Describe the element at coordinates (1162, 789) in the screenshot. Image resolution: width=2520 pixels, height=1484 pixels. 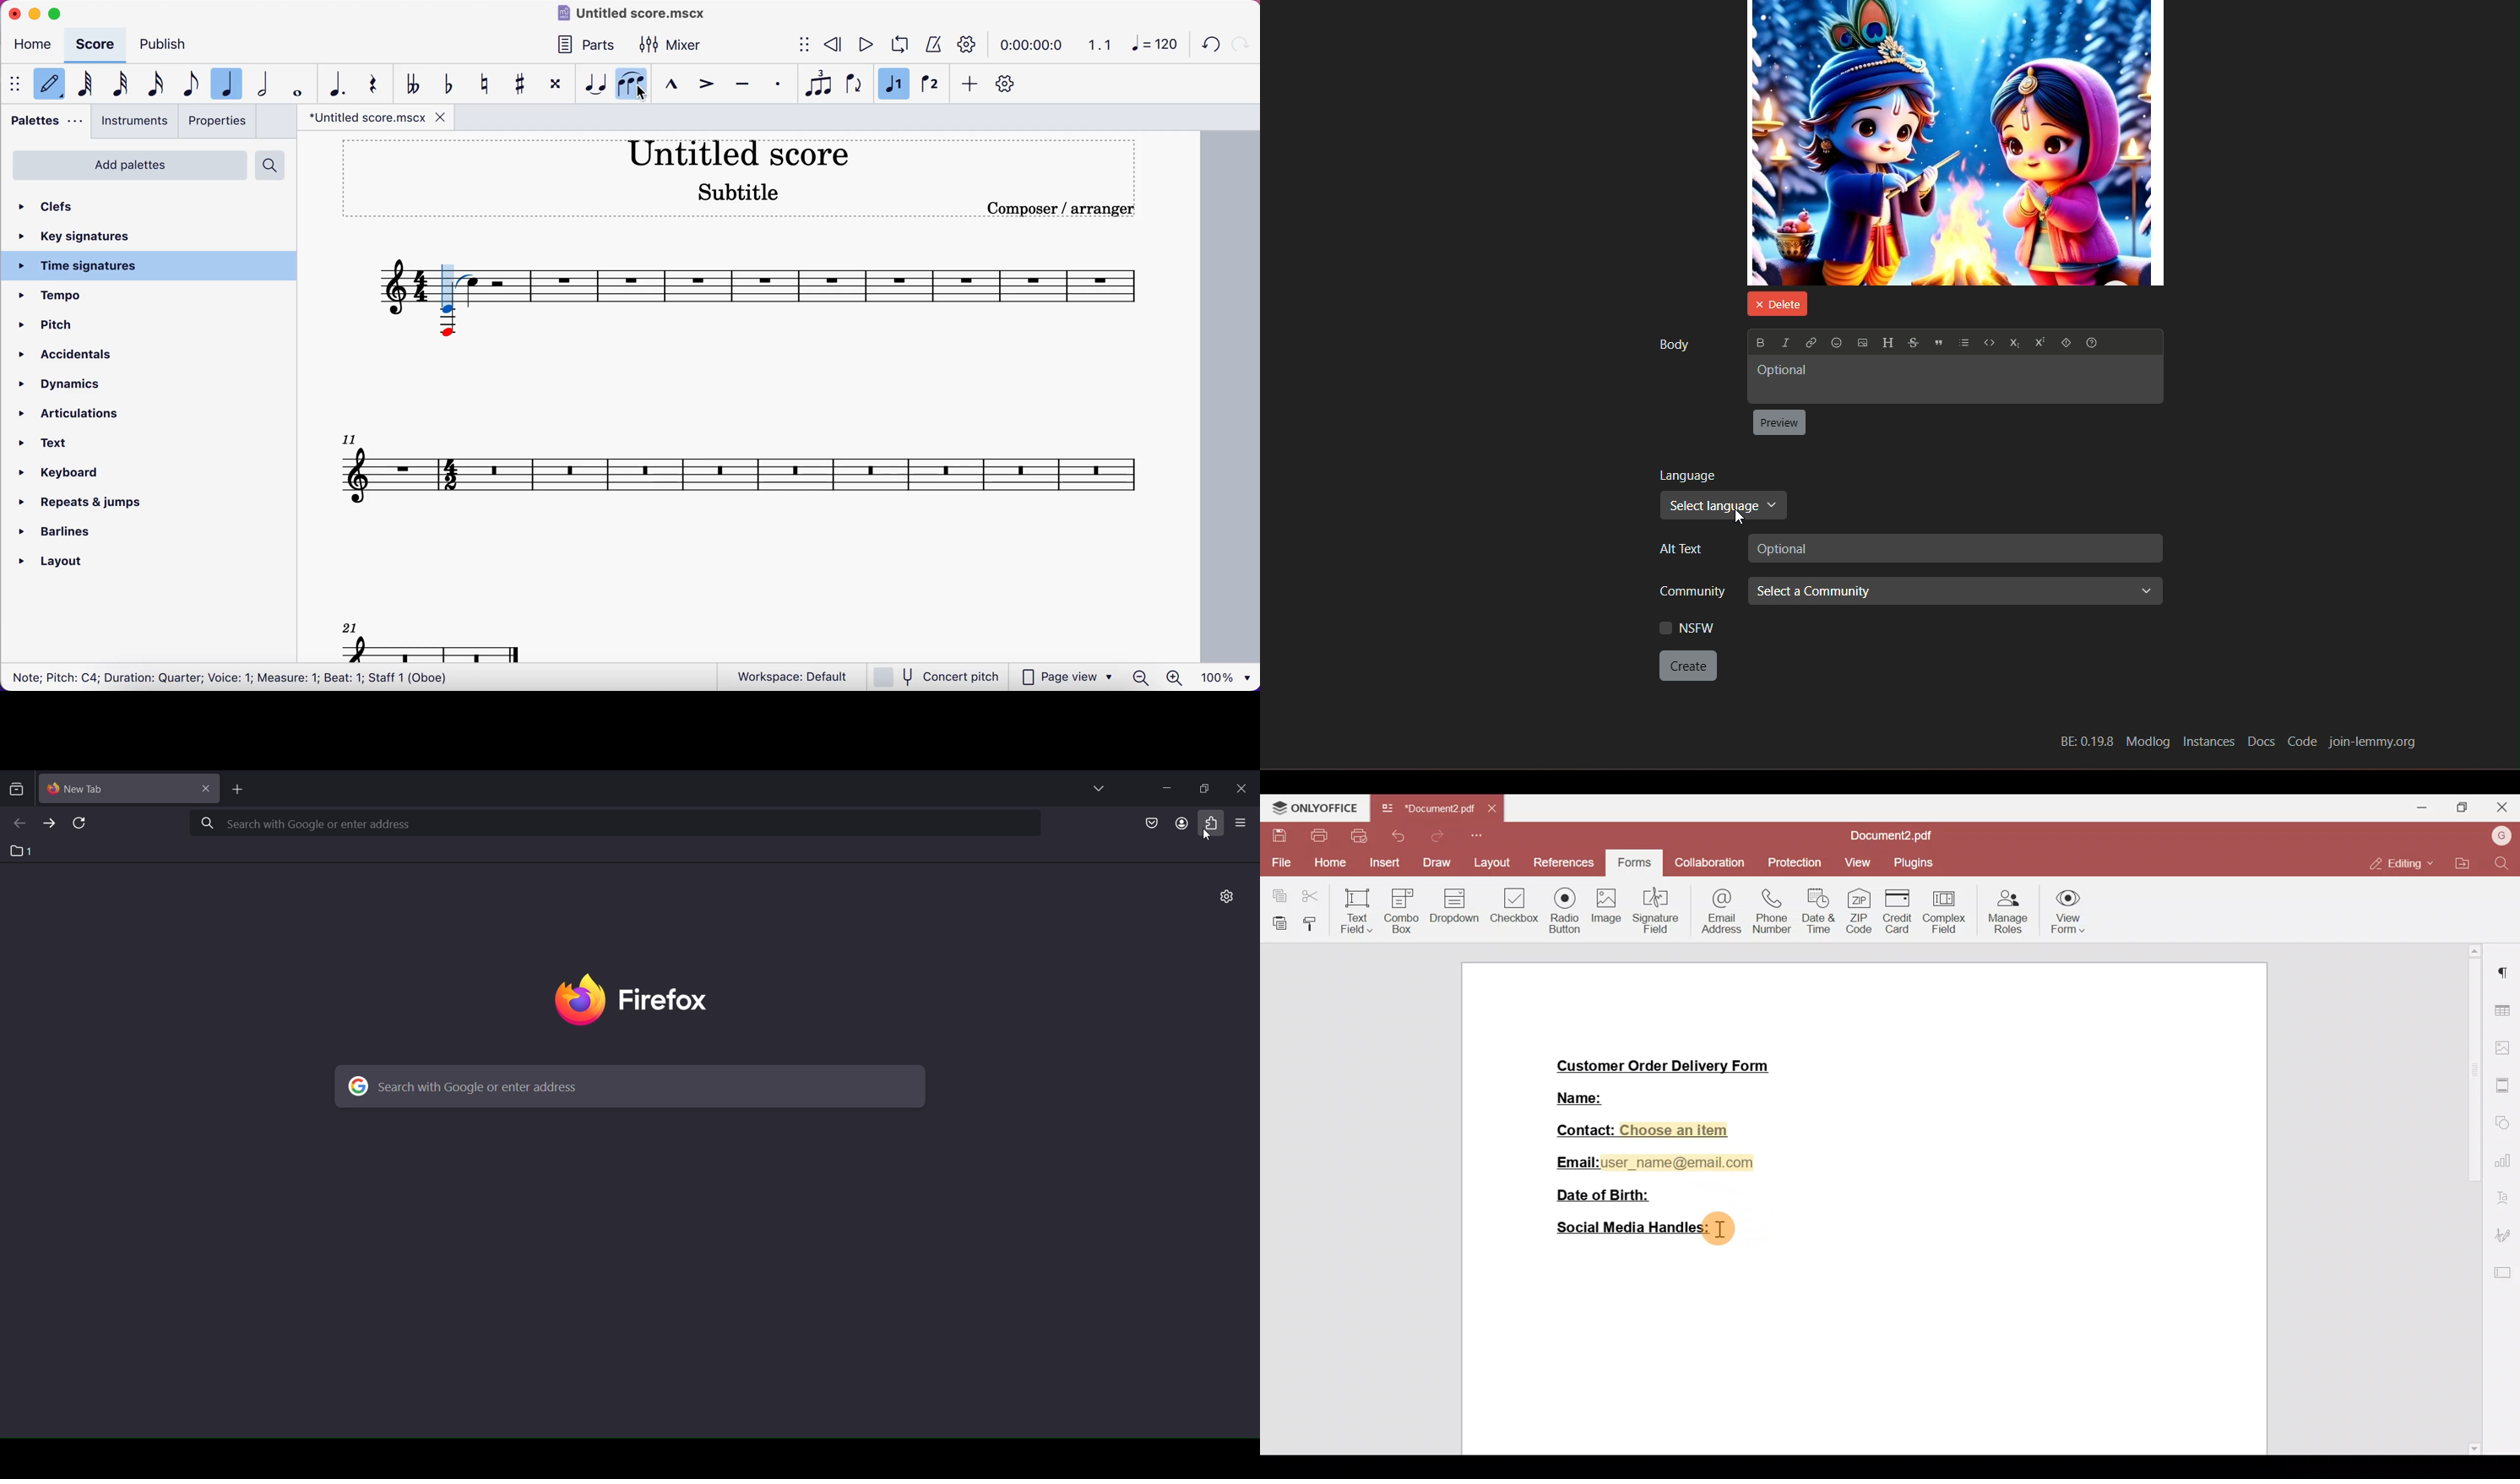
I see `minimize` at that location.